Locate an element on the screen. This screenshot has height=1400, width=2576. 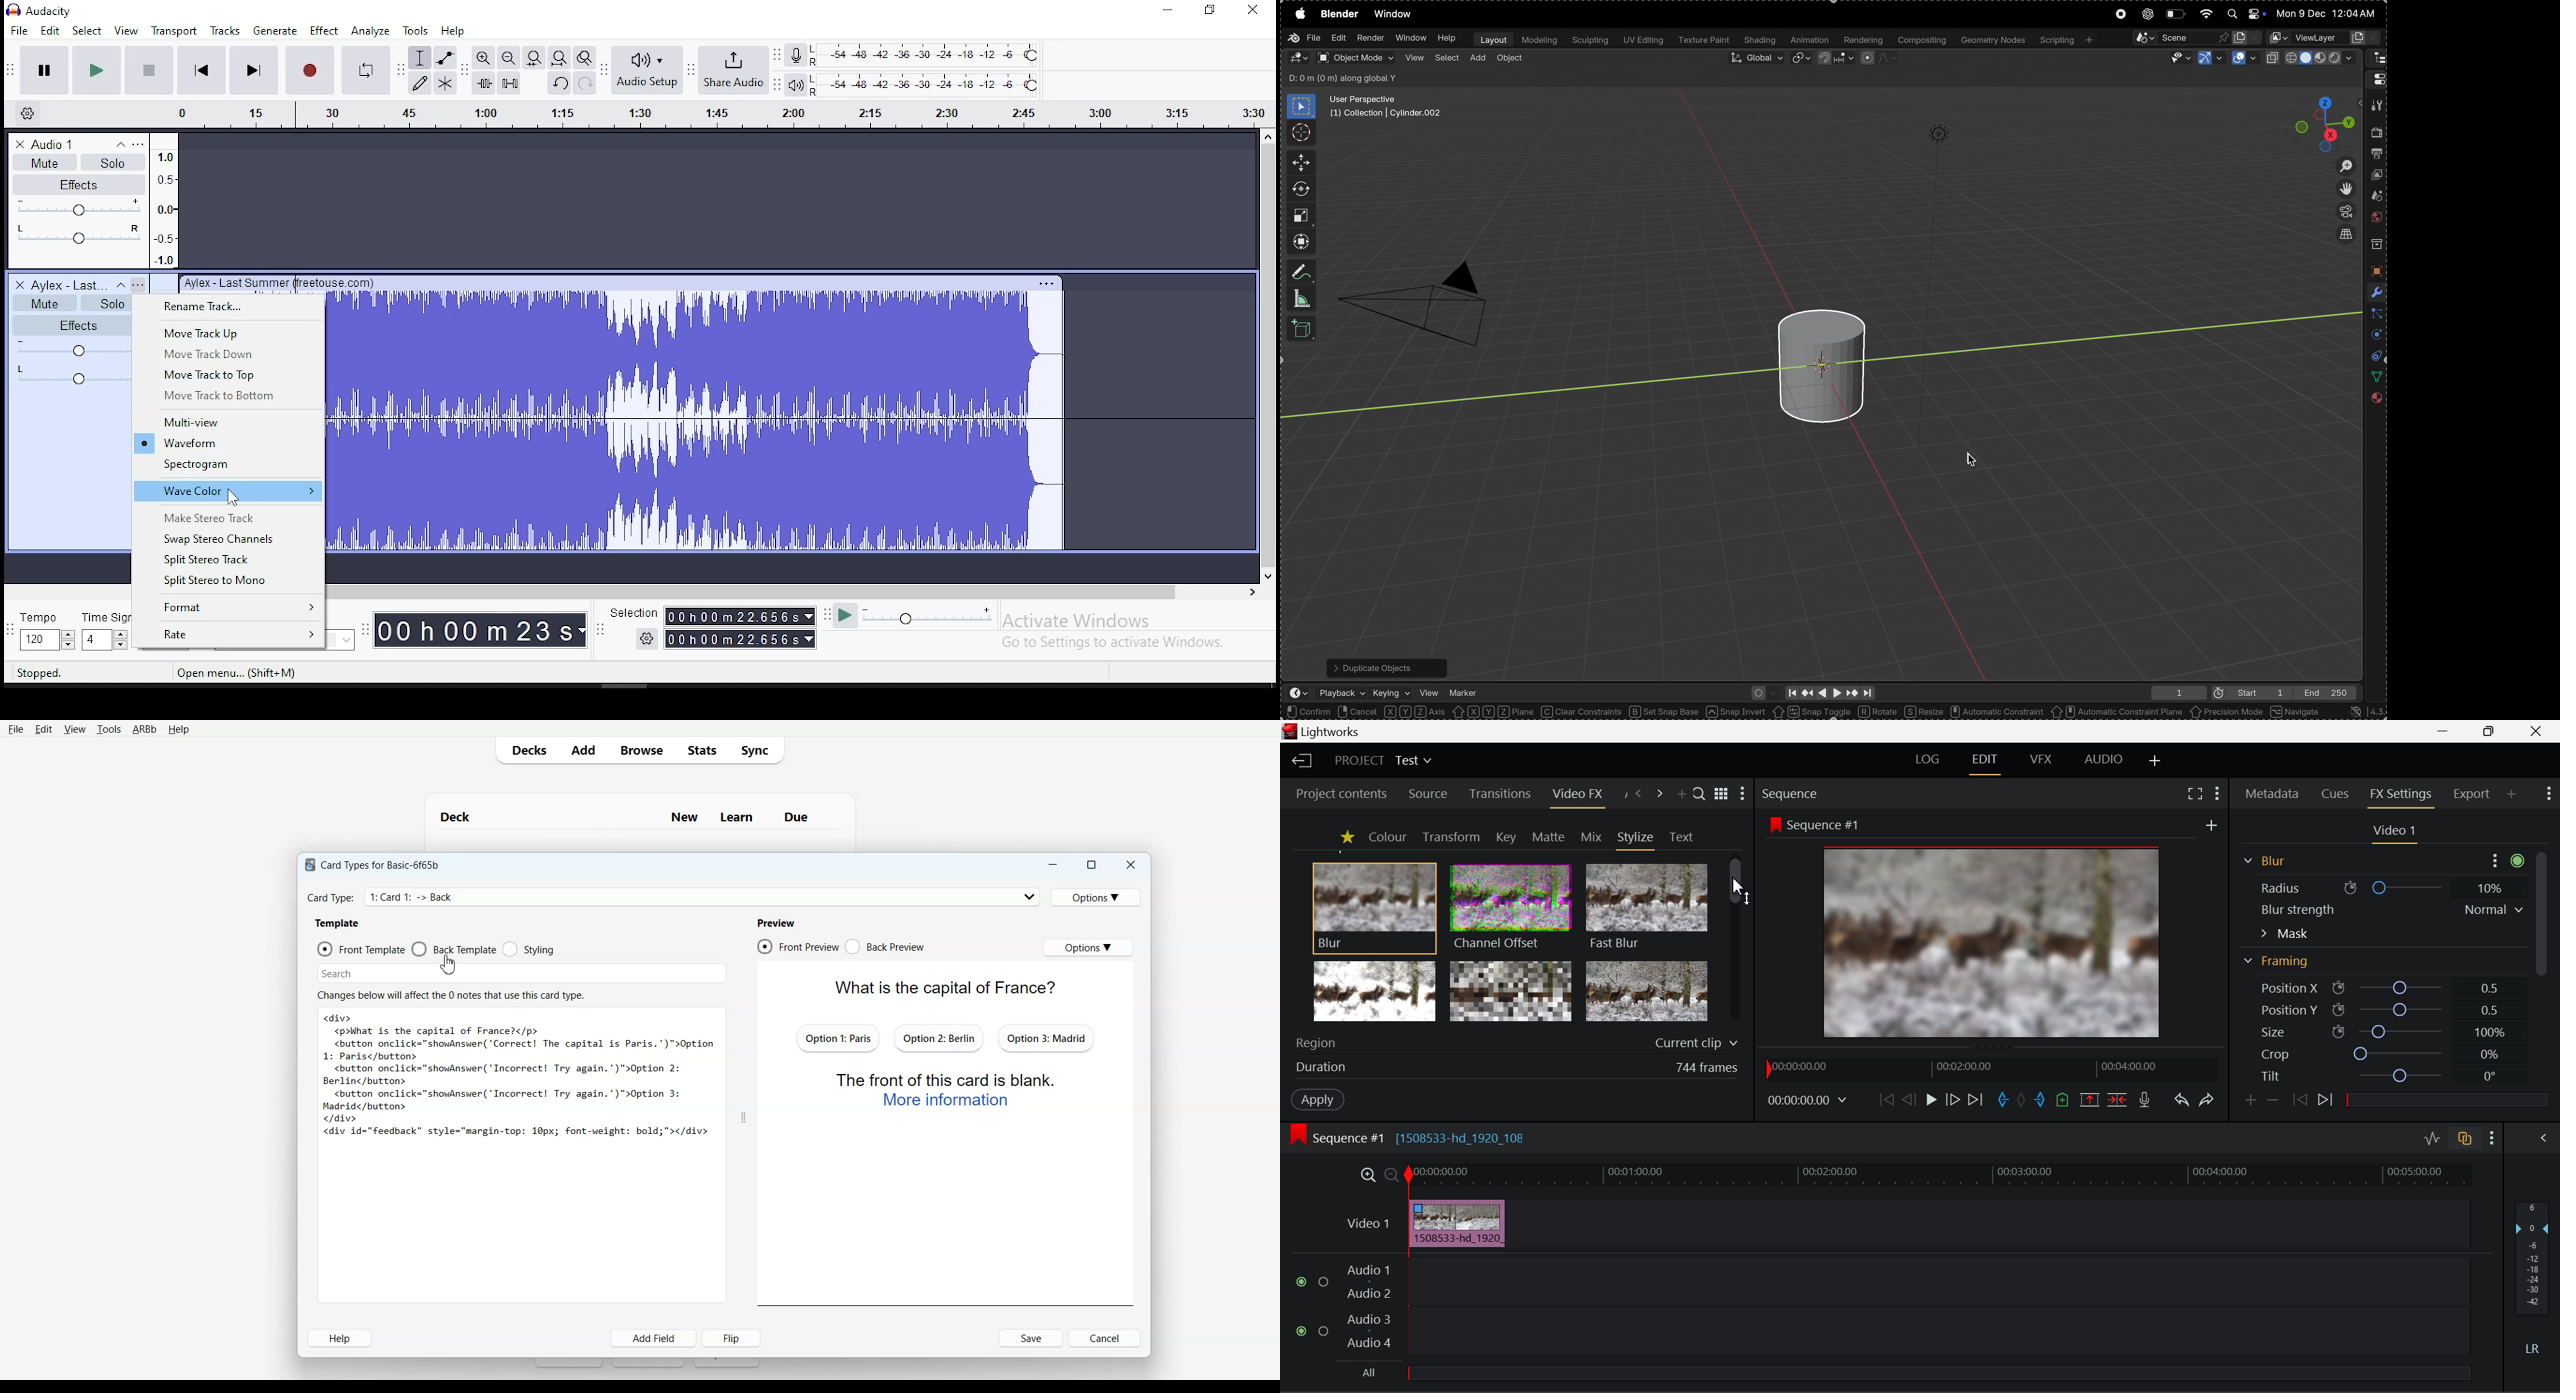
select current views is located at coordinates (2345, 238).